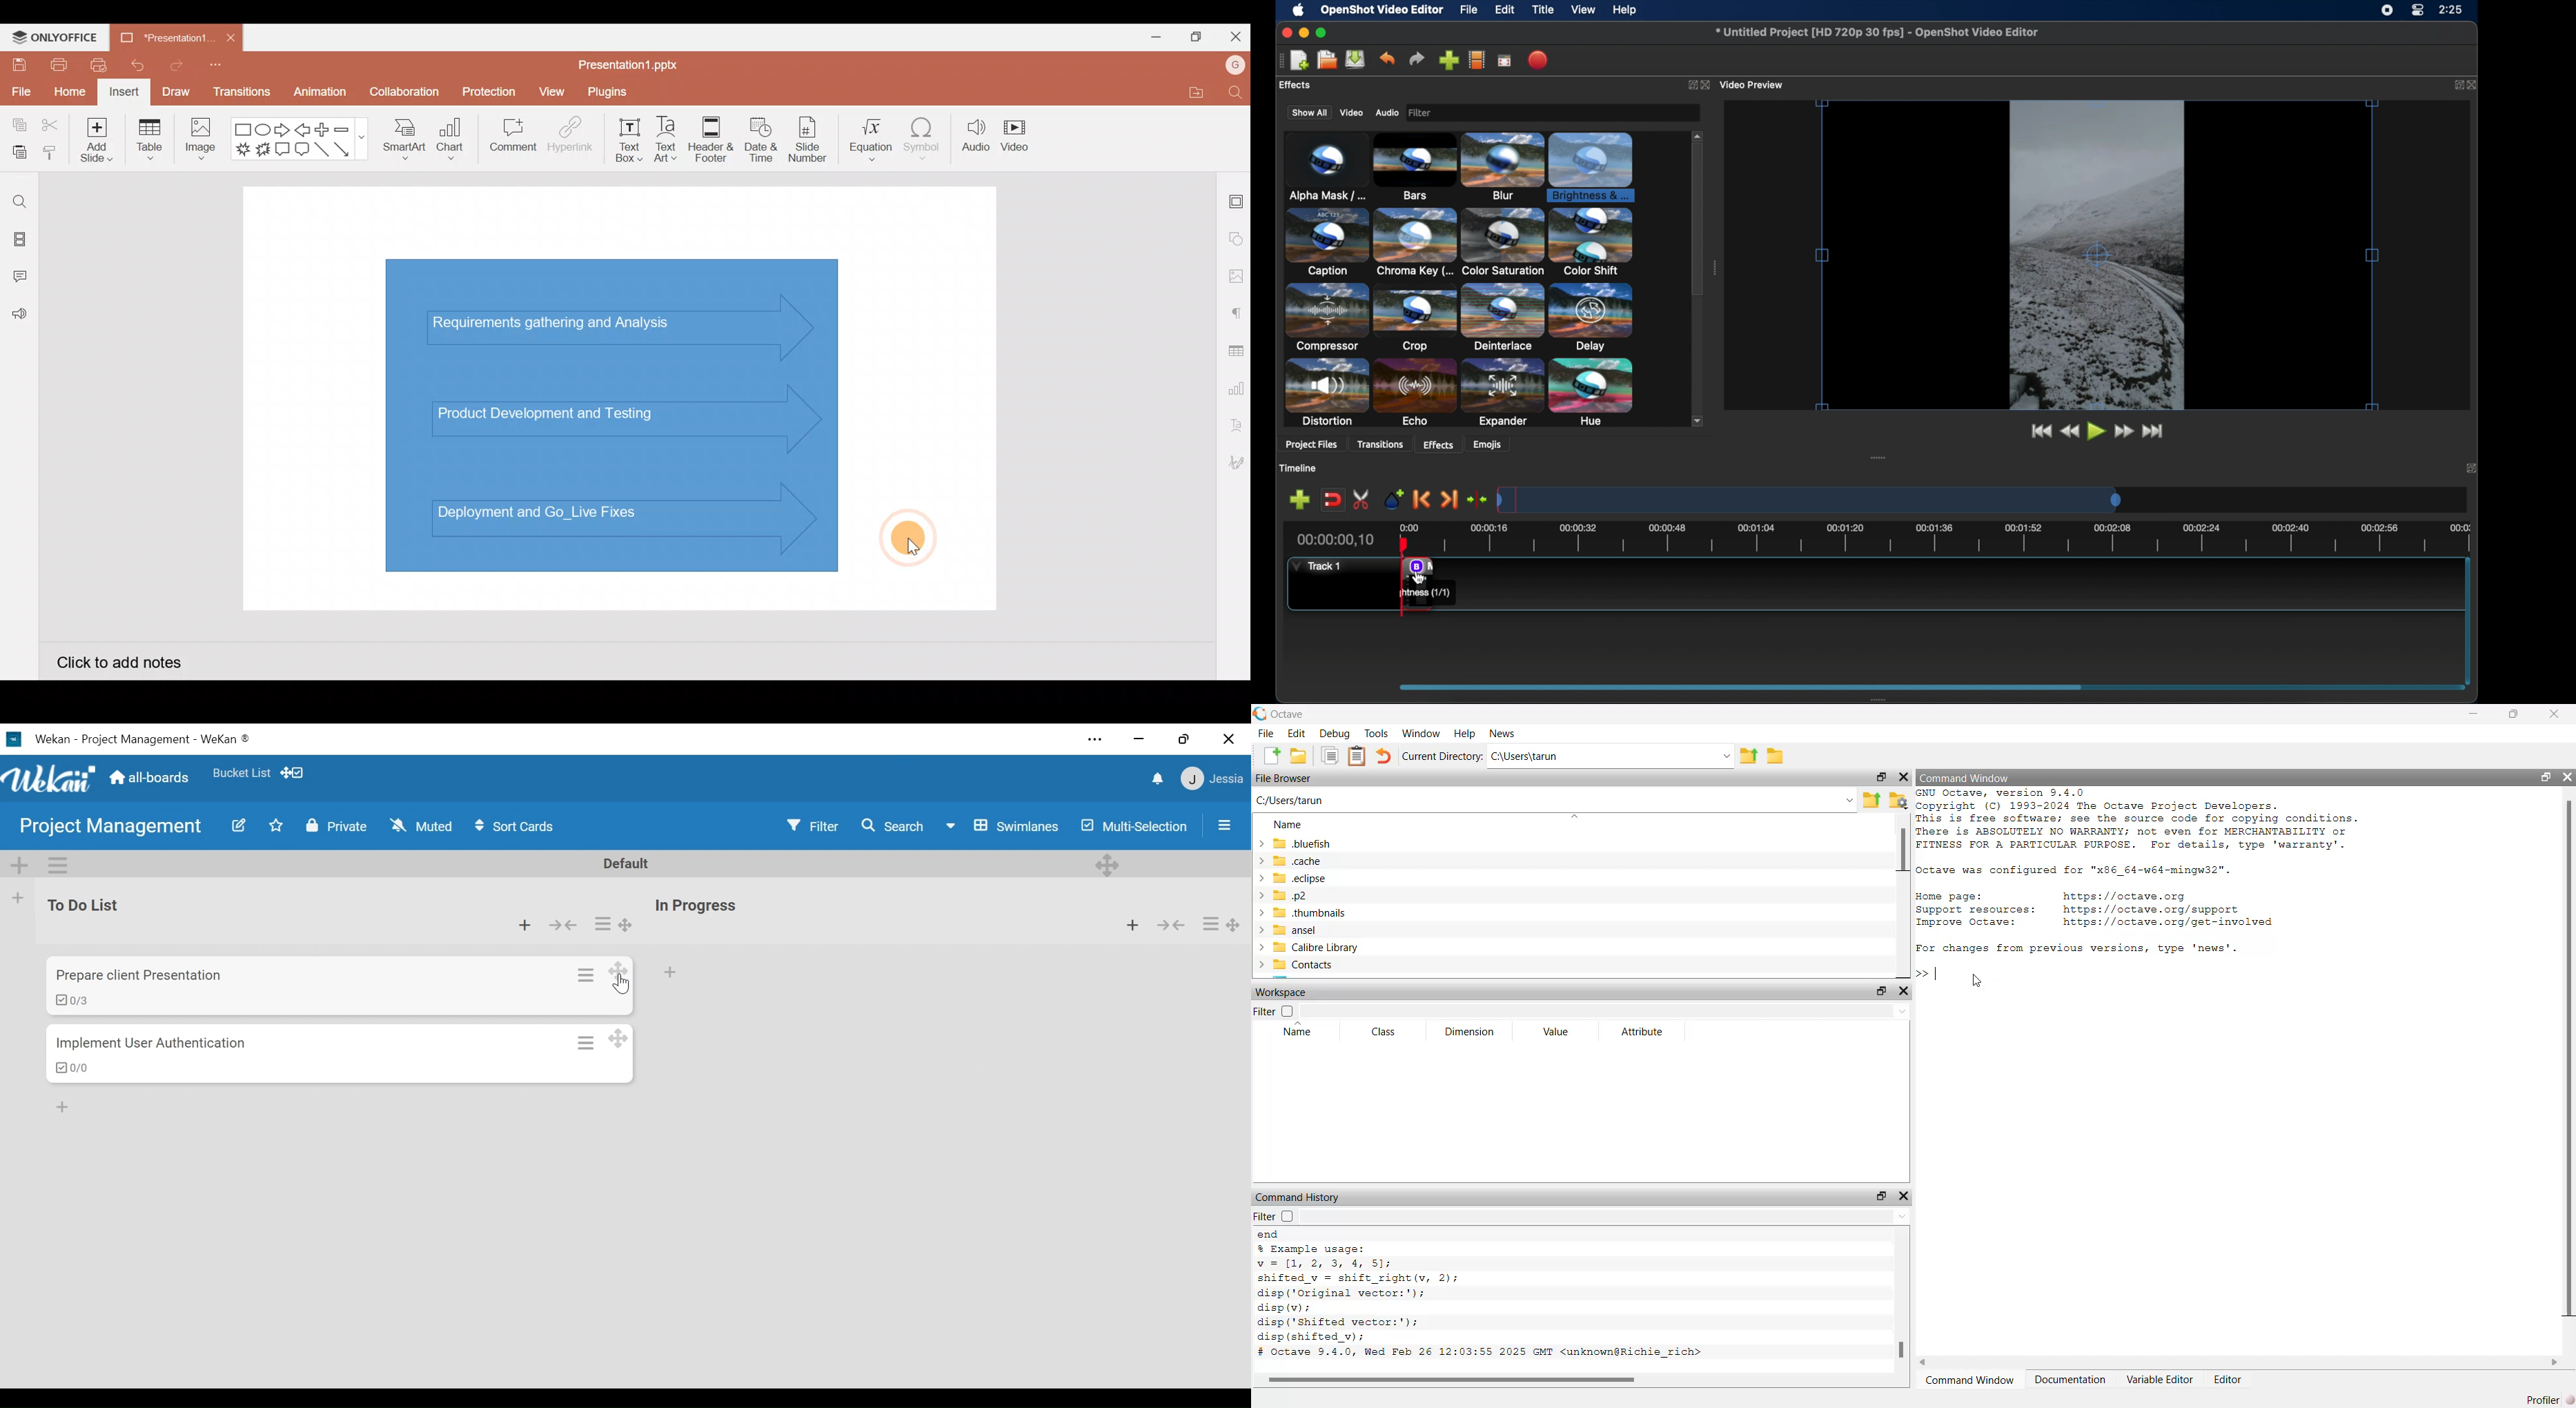  What do you see at coordinates (323, 153) in the screenshot?
I see `Line` at bounding box center [323, 153].